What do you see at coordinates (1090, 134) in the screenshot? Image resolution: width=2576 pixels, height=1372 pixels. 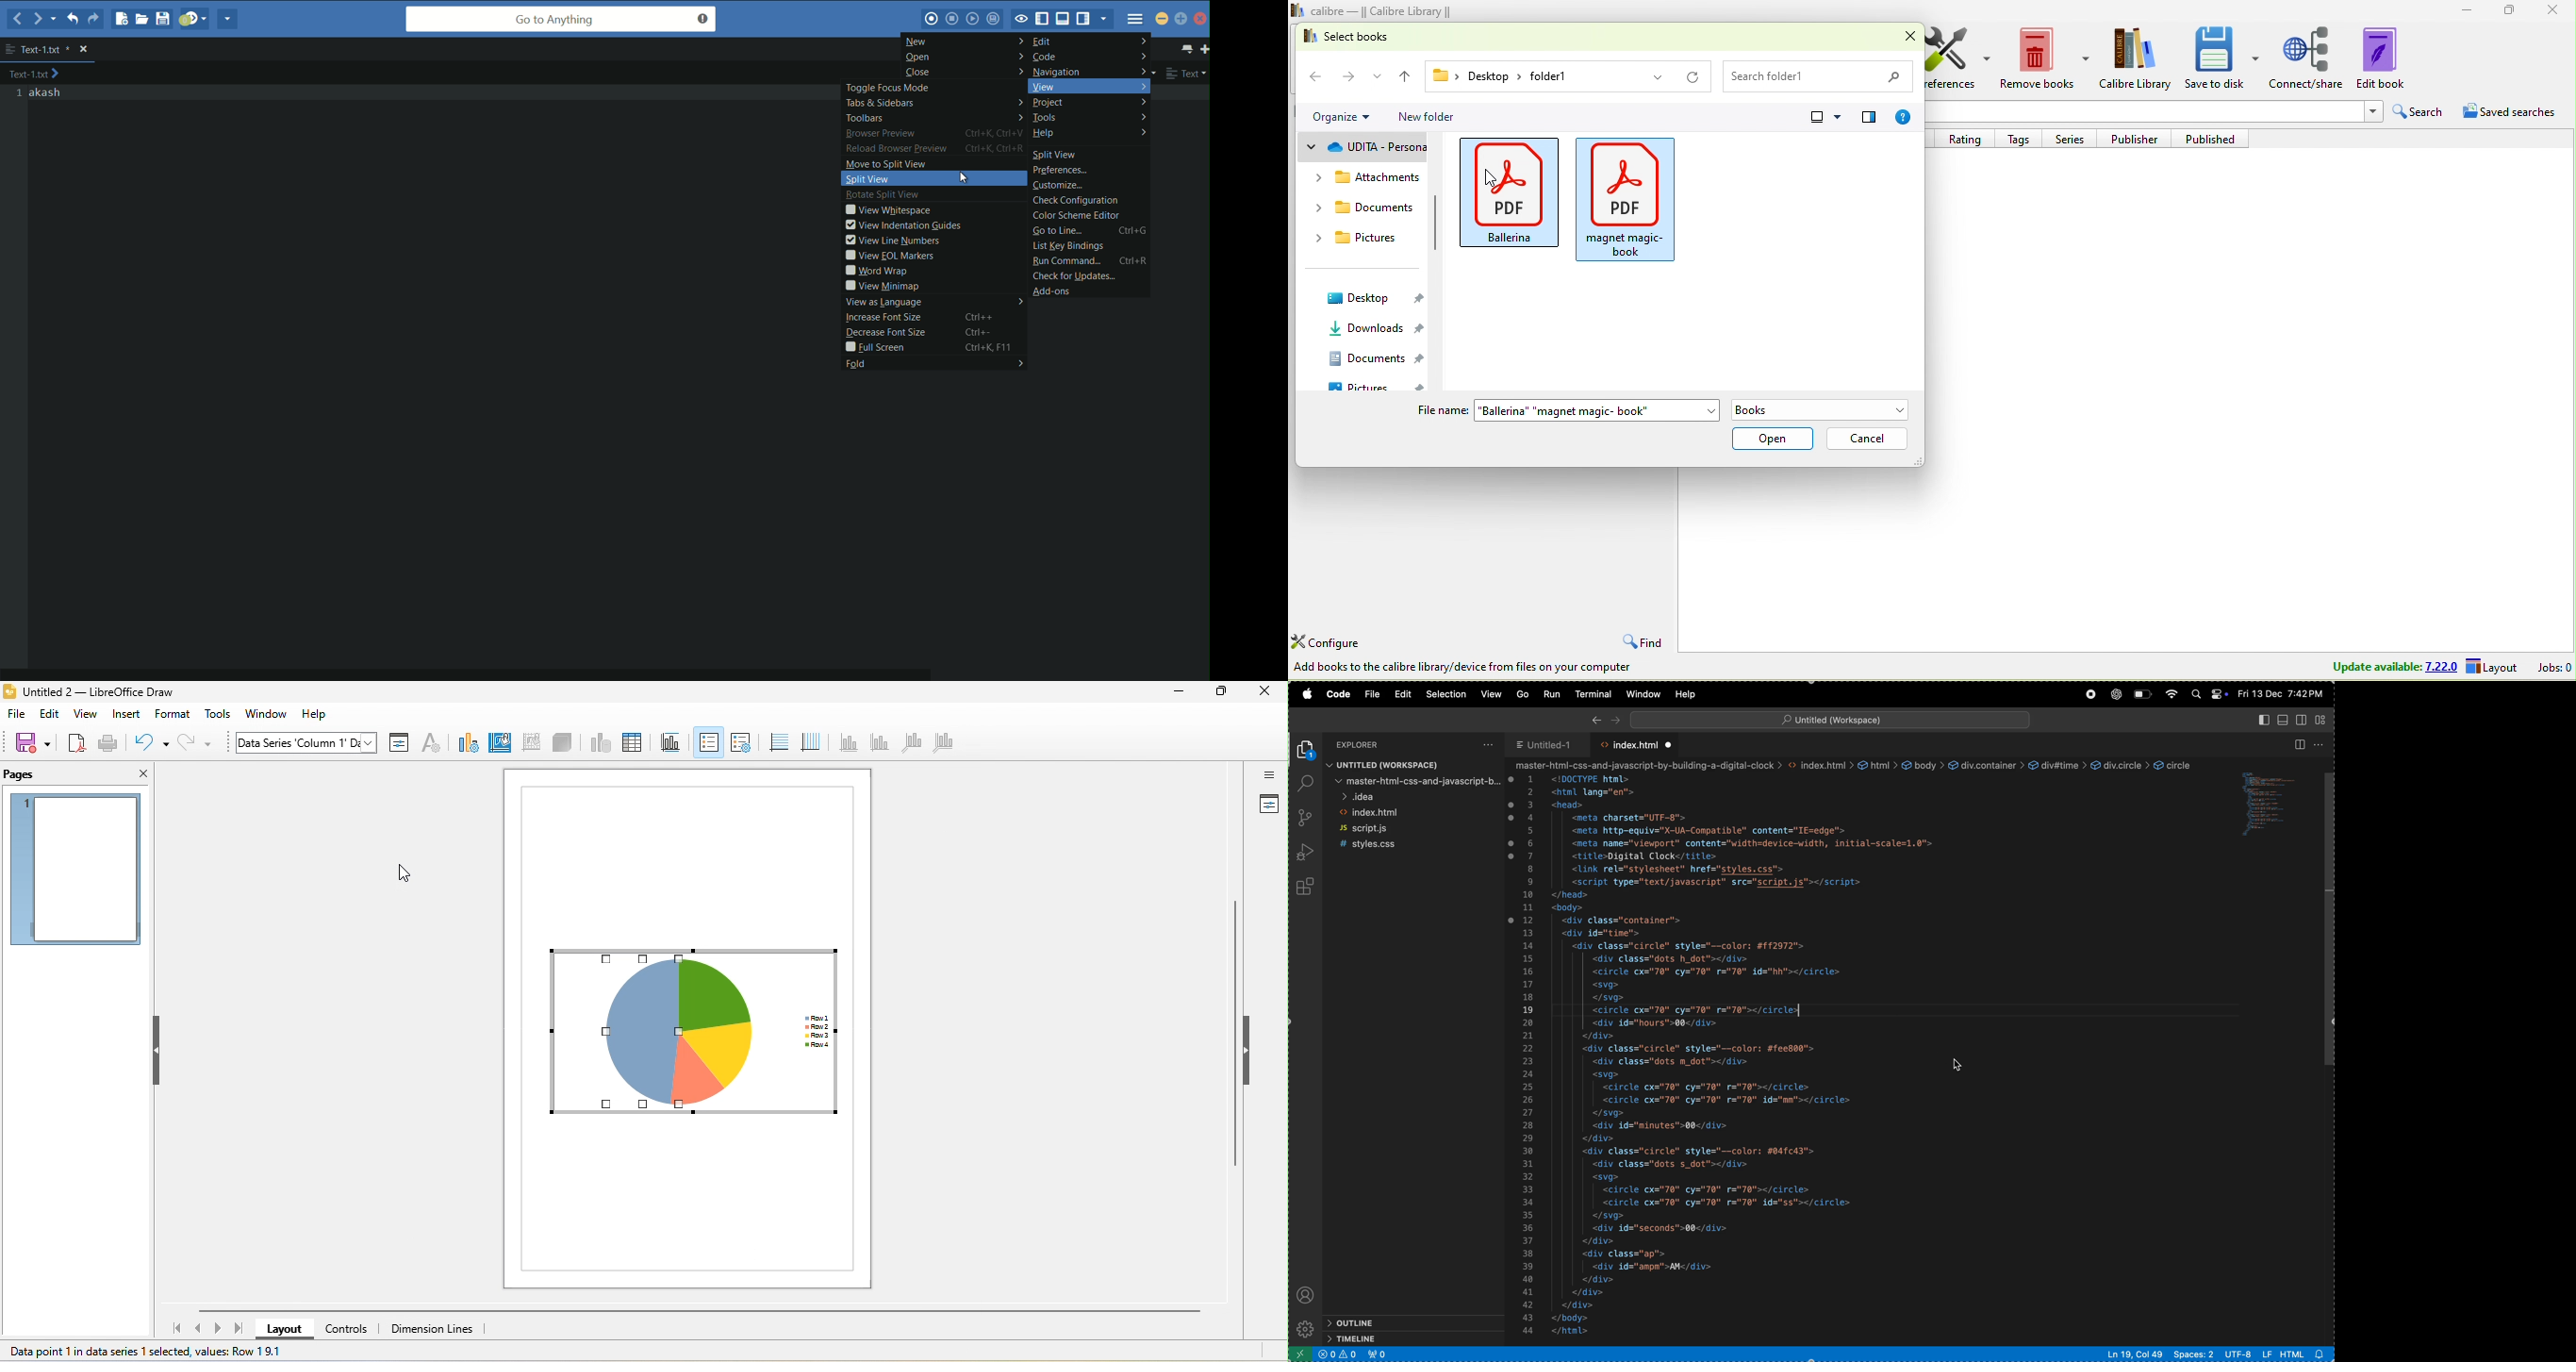 I see `help` at bounding box center [1090, 134].